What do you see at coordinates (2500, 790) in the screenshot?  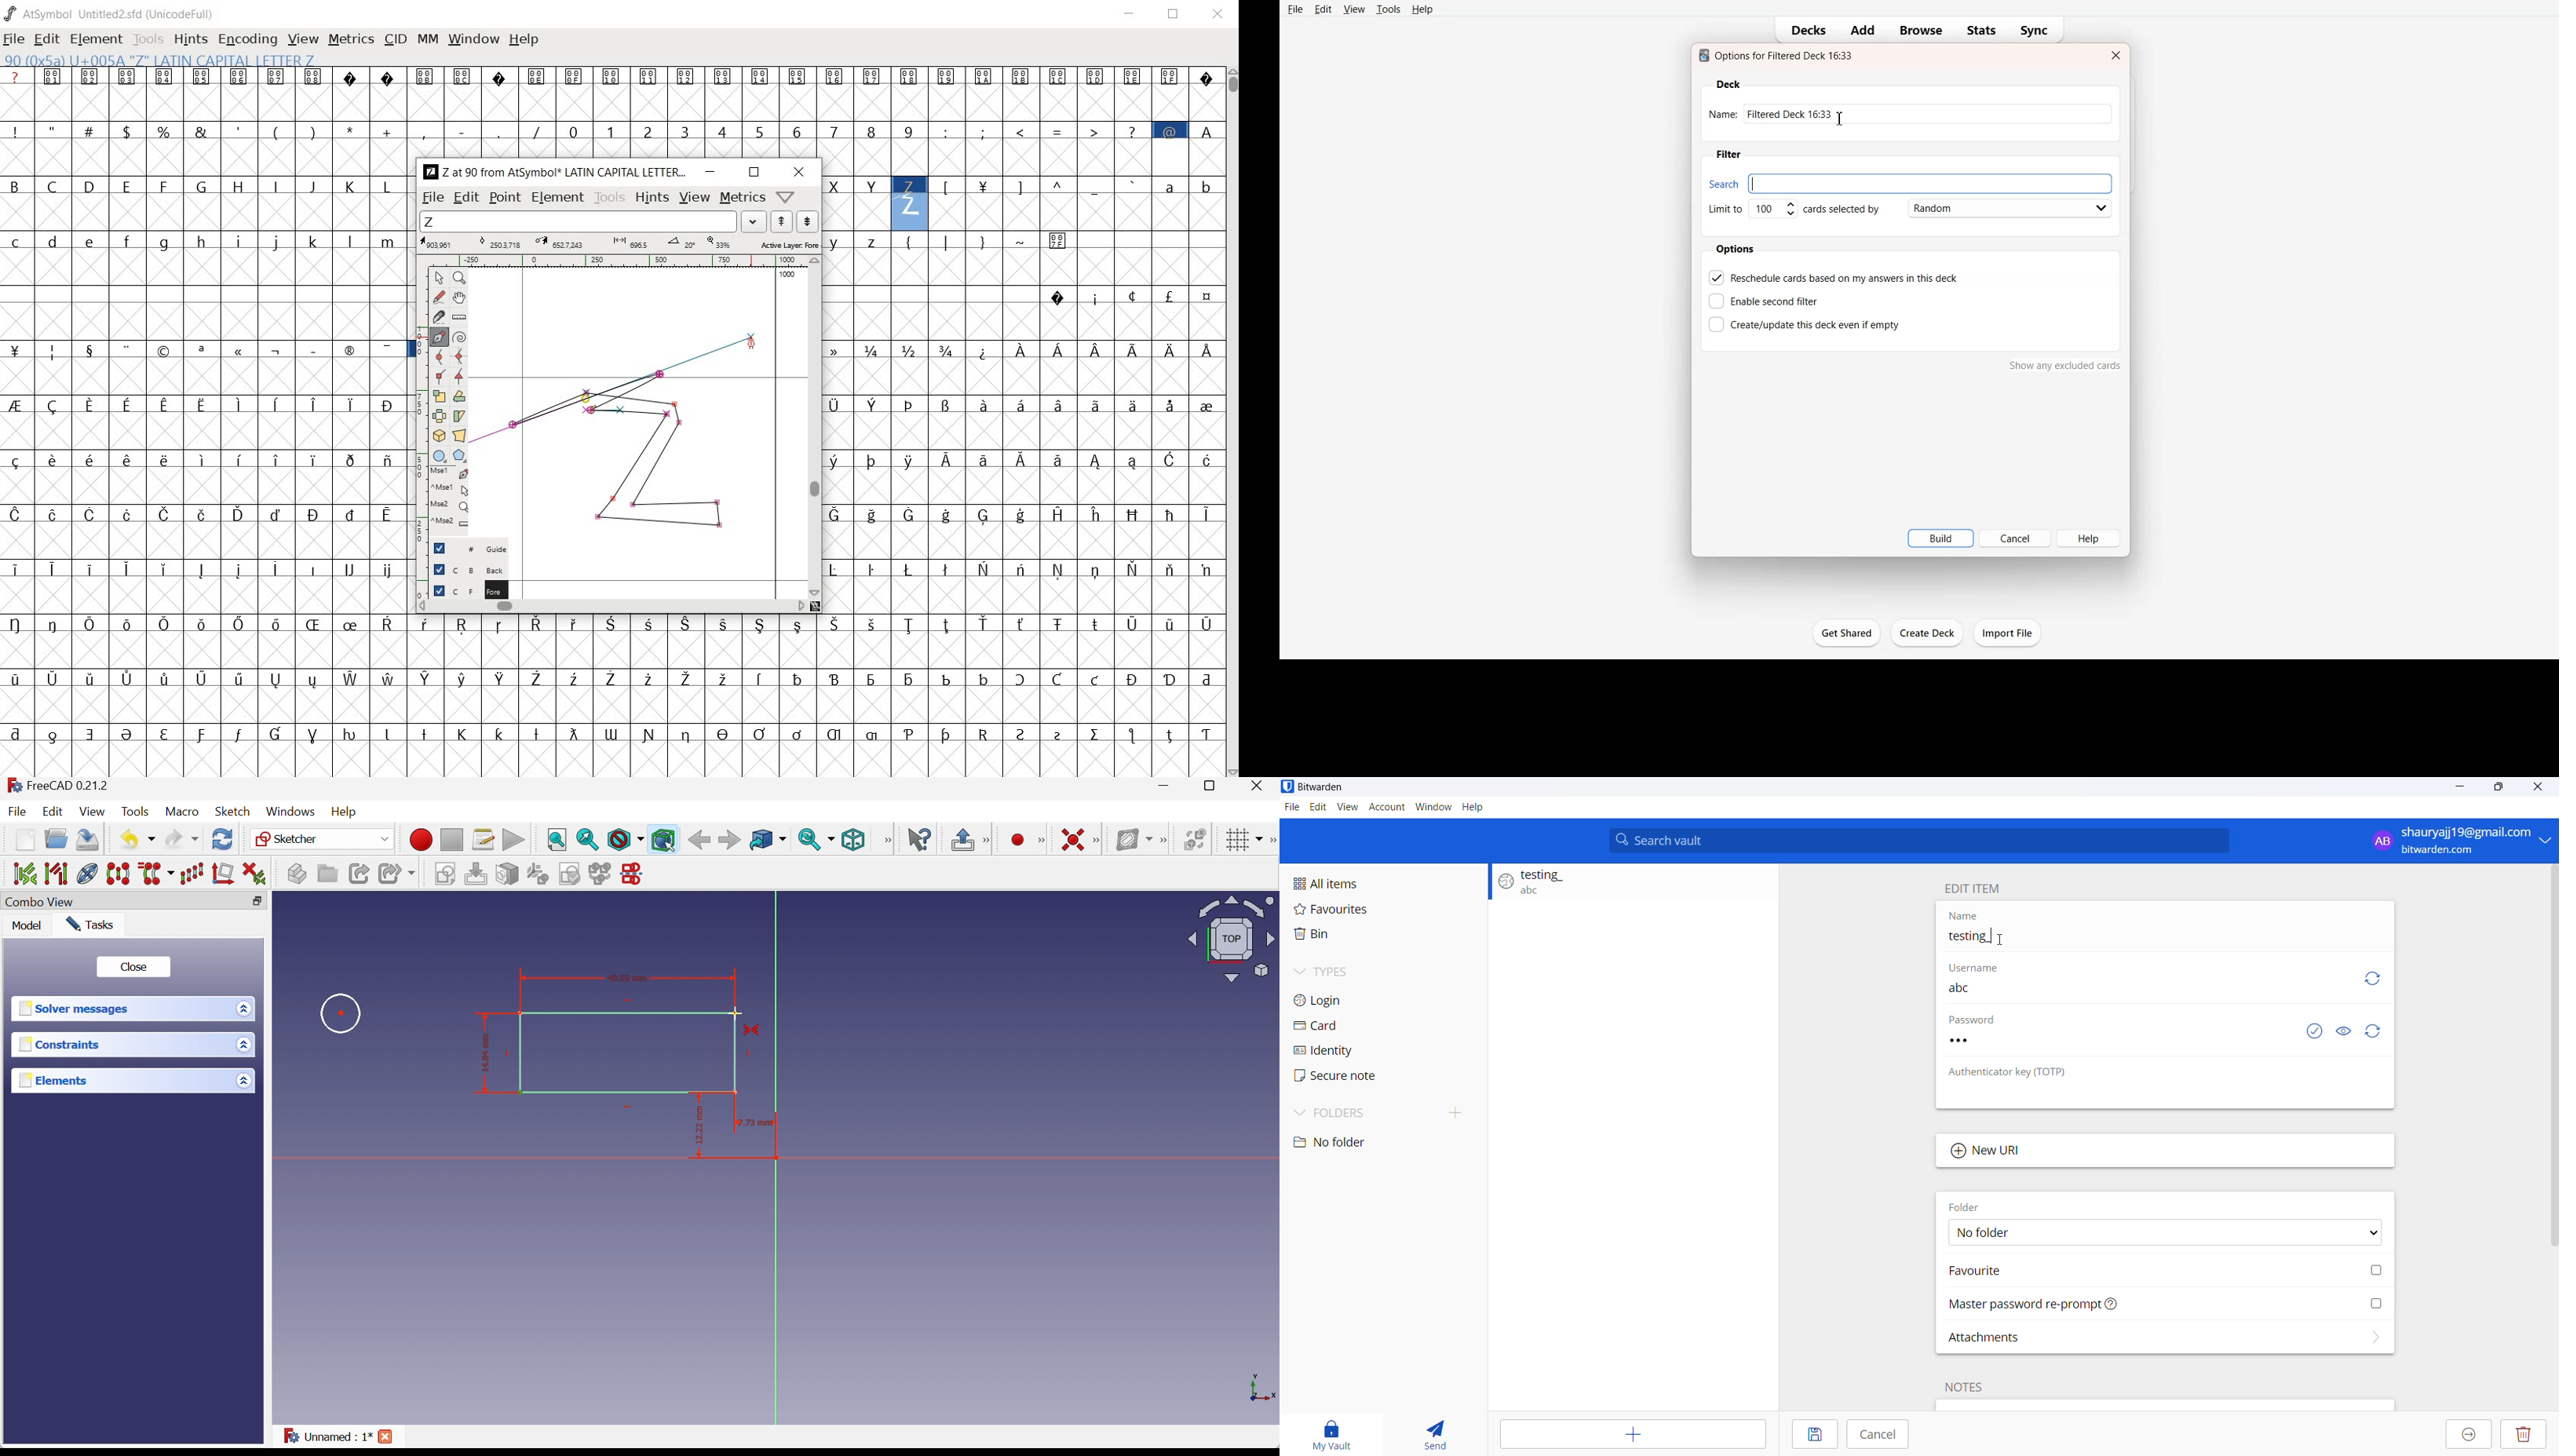 I see `maximise` at bounding box center [2500, 790].